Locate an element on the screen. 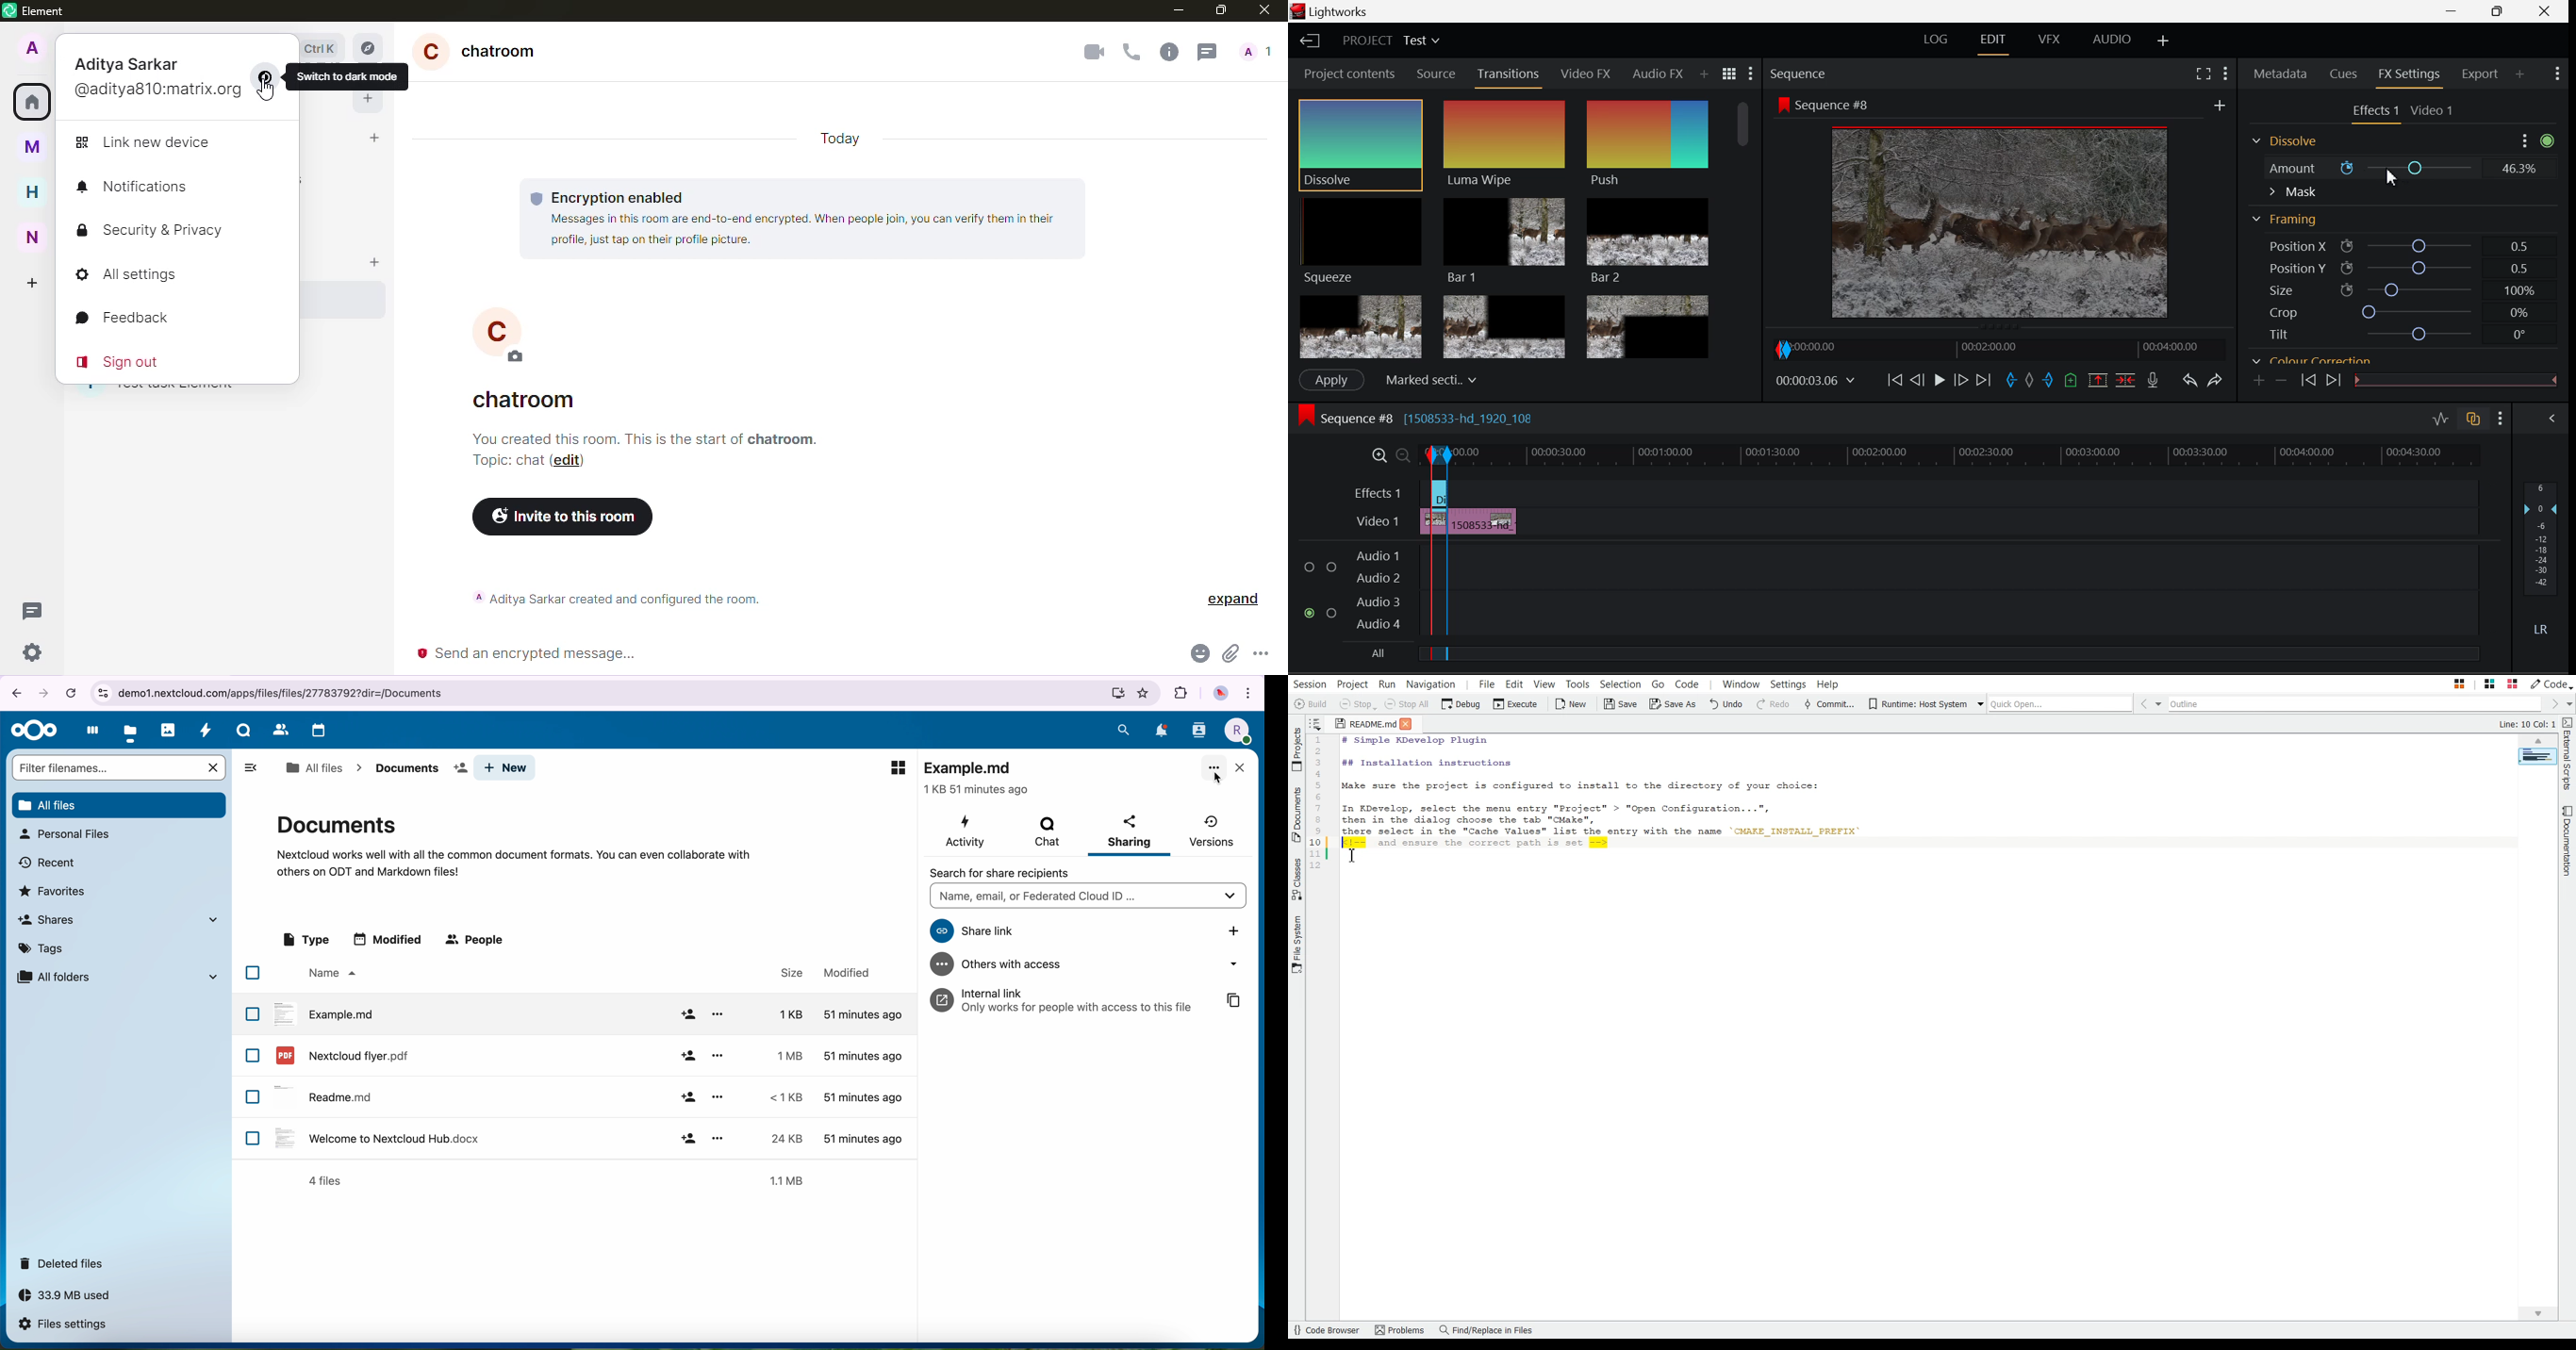 The height and width of the screenshot is (1372, 2576). size is located at coordinates (786, 973).